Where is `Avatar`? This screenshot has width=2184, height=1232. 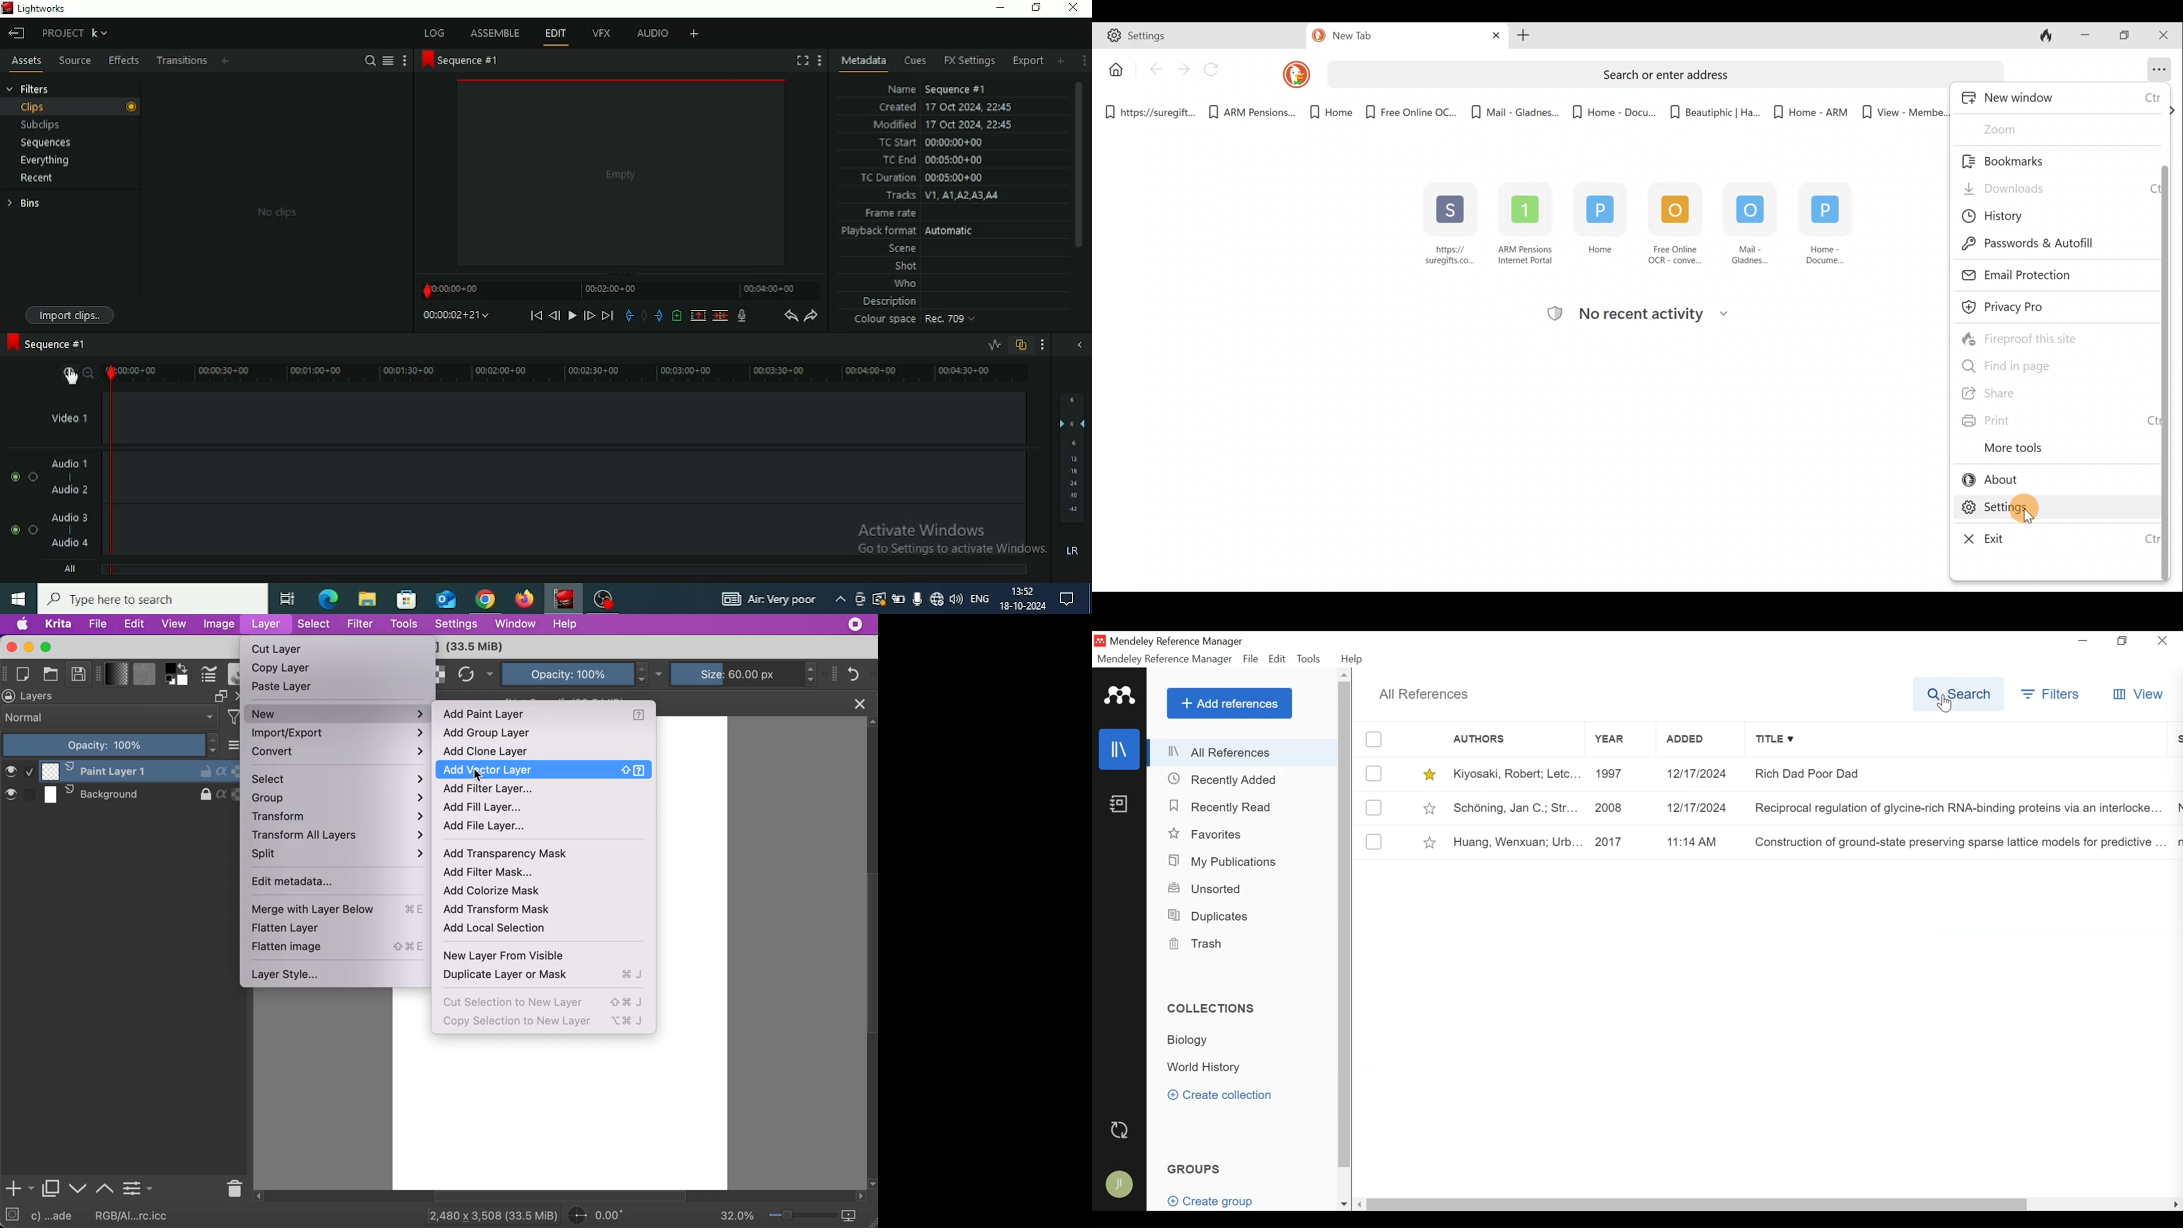 Avatar is located at coordinates (1122, 1185).